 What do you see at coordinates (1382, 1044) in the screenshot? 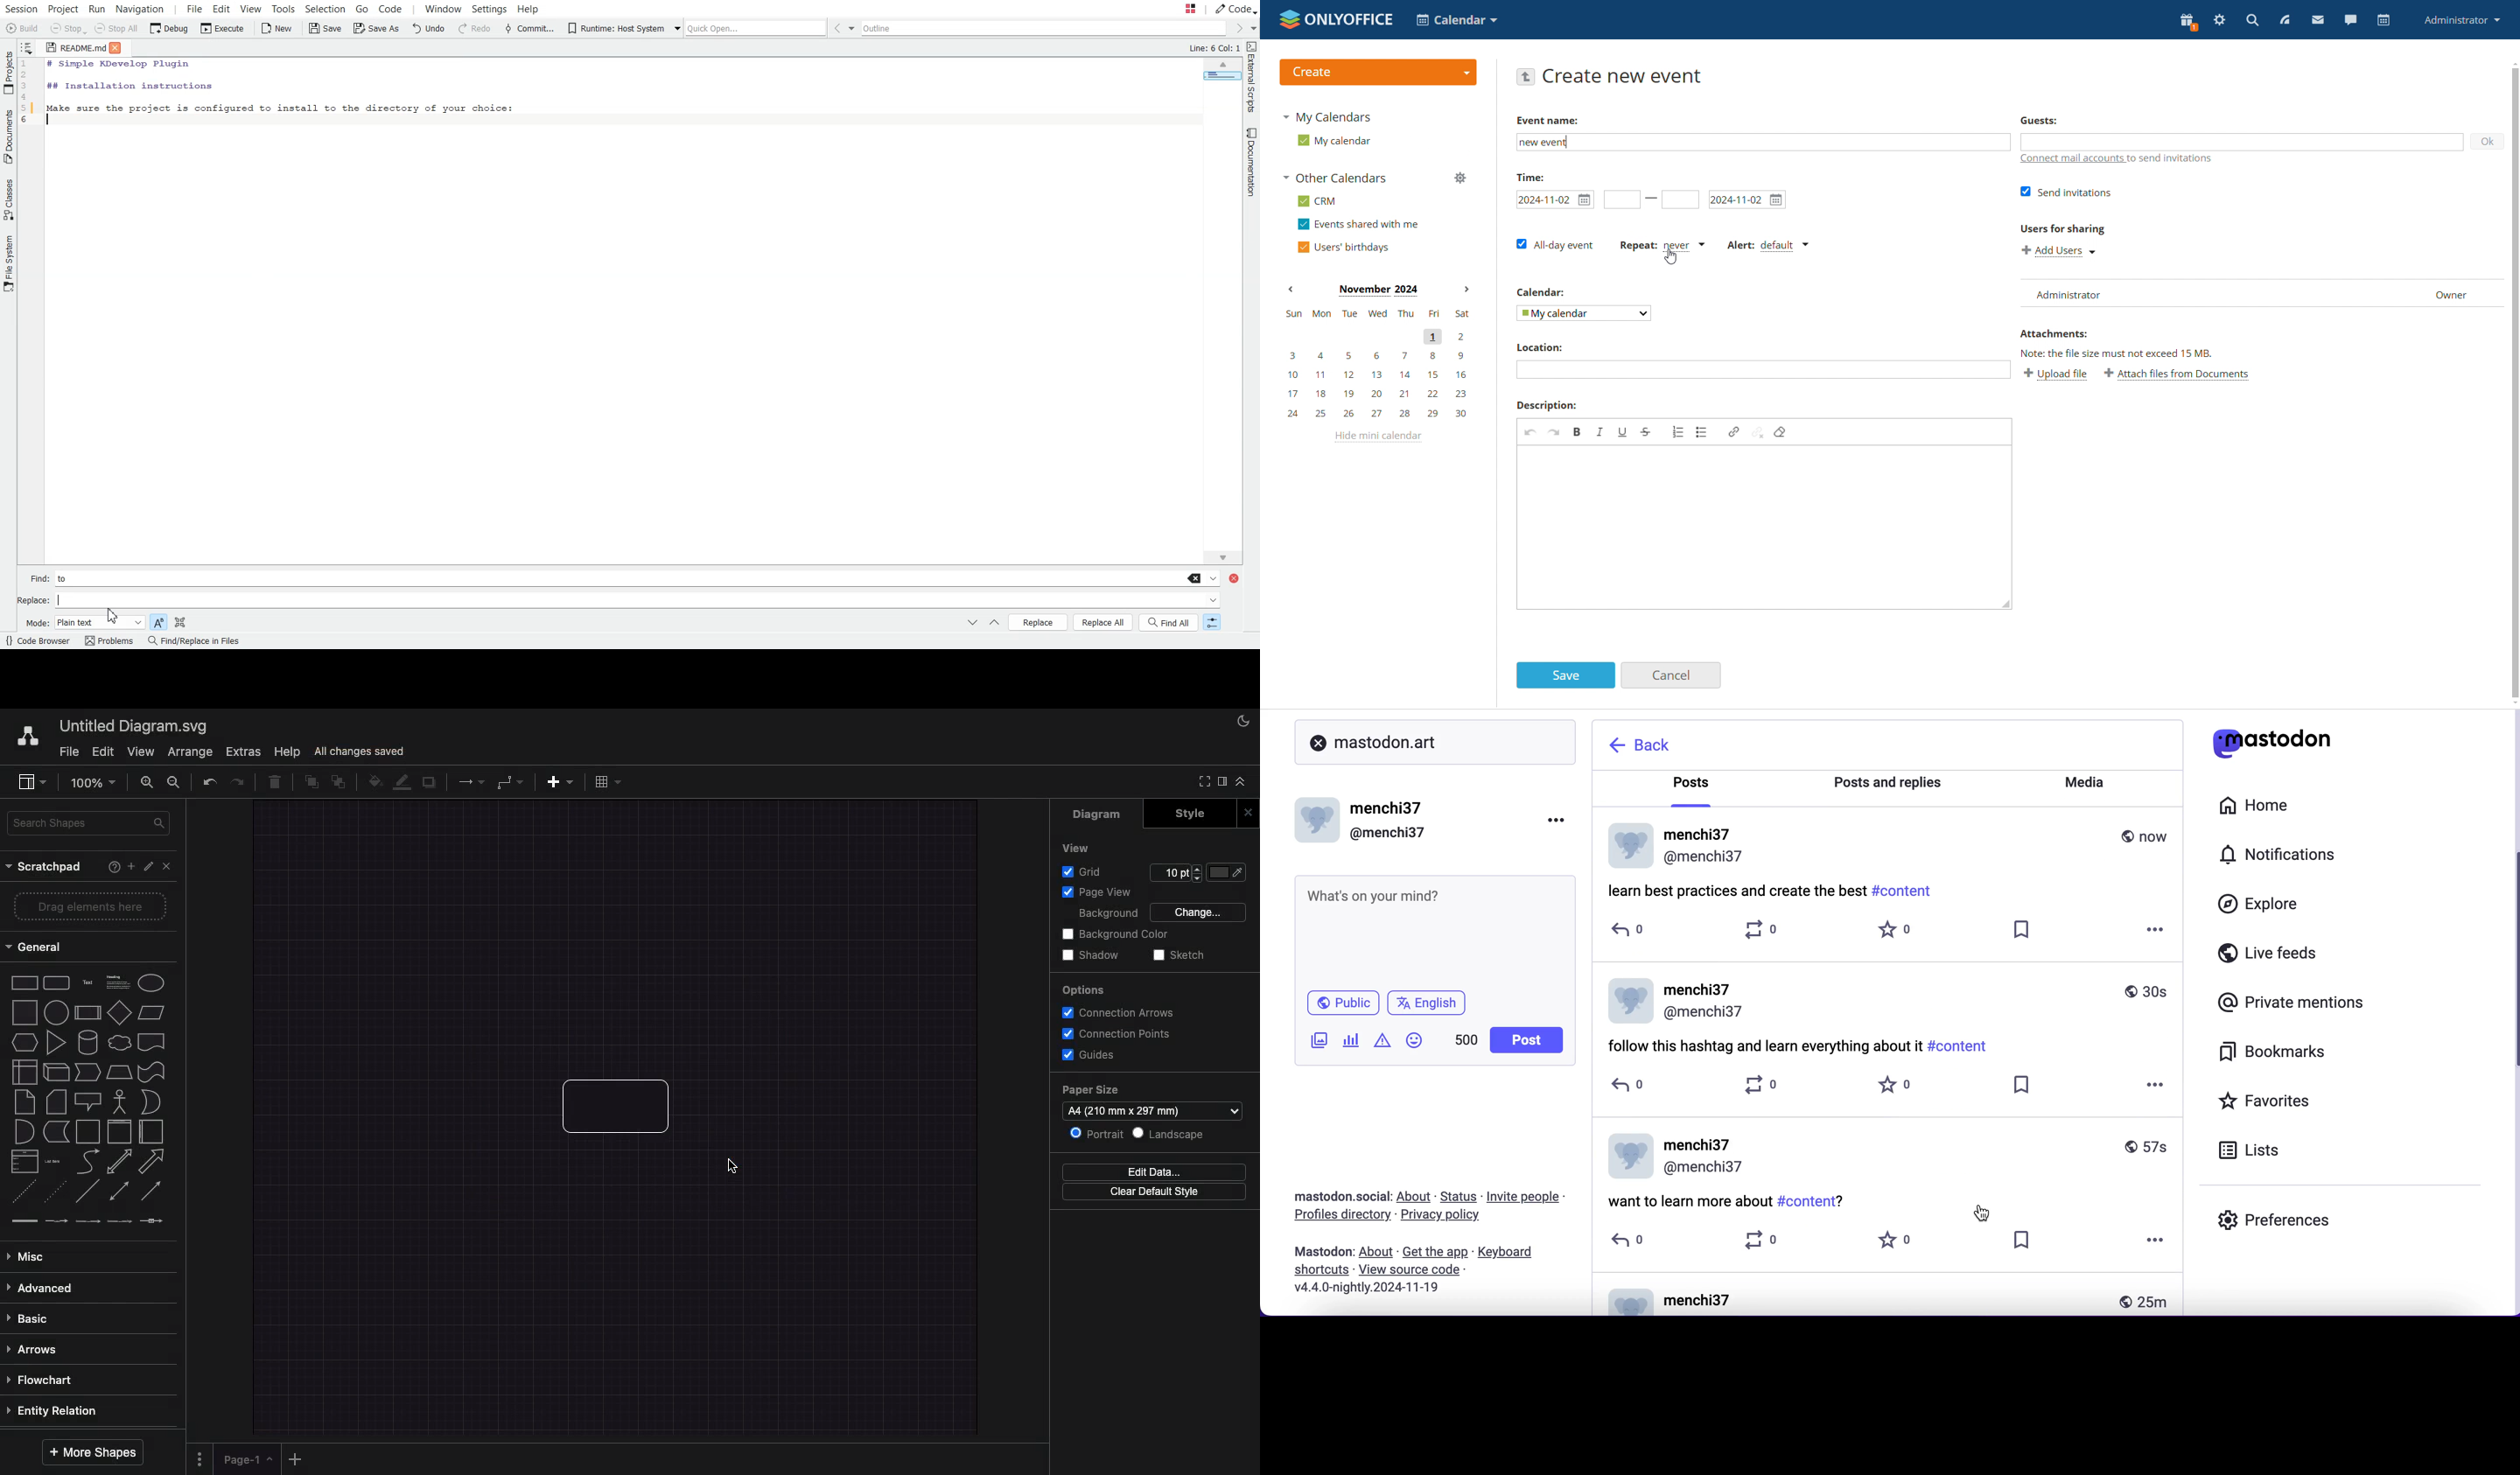
I see `add warnings` at bounding box center [1382, 1044].